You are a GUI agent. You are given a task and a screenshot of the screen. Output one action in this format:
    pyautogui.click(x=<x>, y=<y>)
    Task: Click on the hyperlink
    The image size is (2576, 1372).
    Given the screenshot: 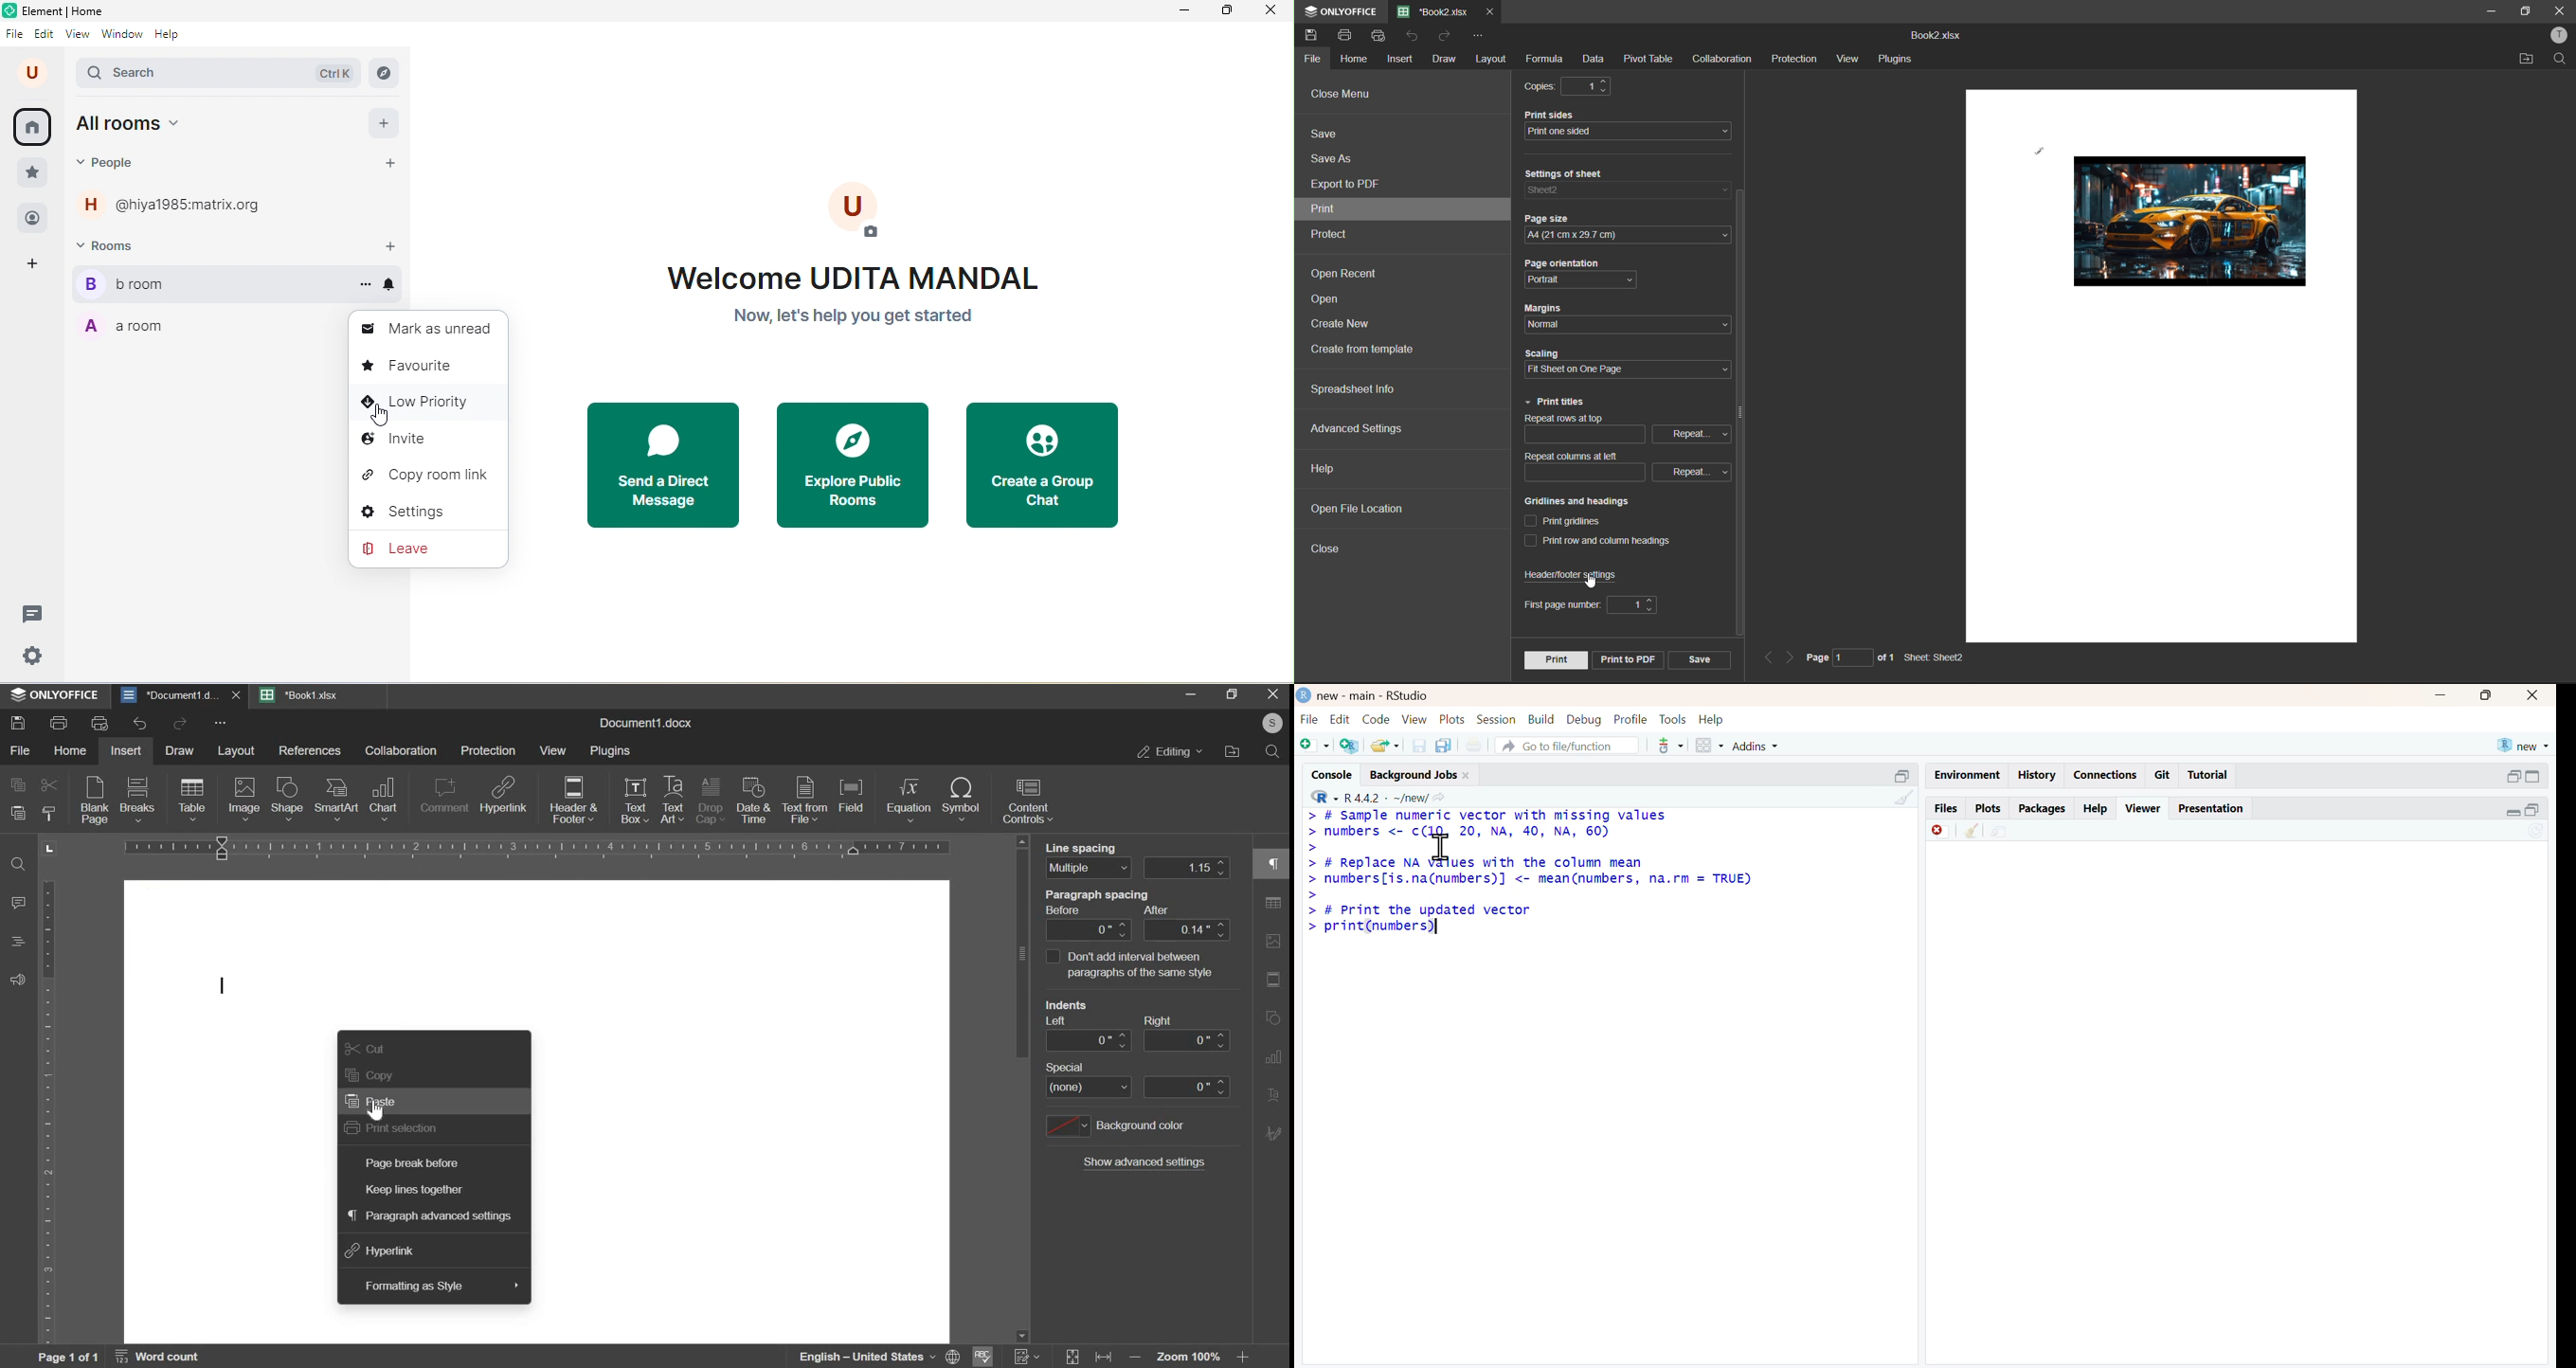 What is the action you would take?
    pyautogui.click(x=505, y=799)
    